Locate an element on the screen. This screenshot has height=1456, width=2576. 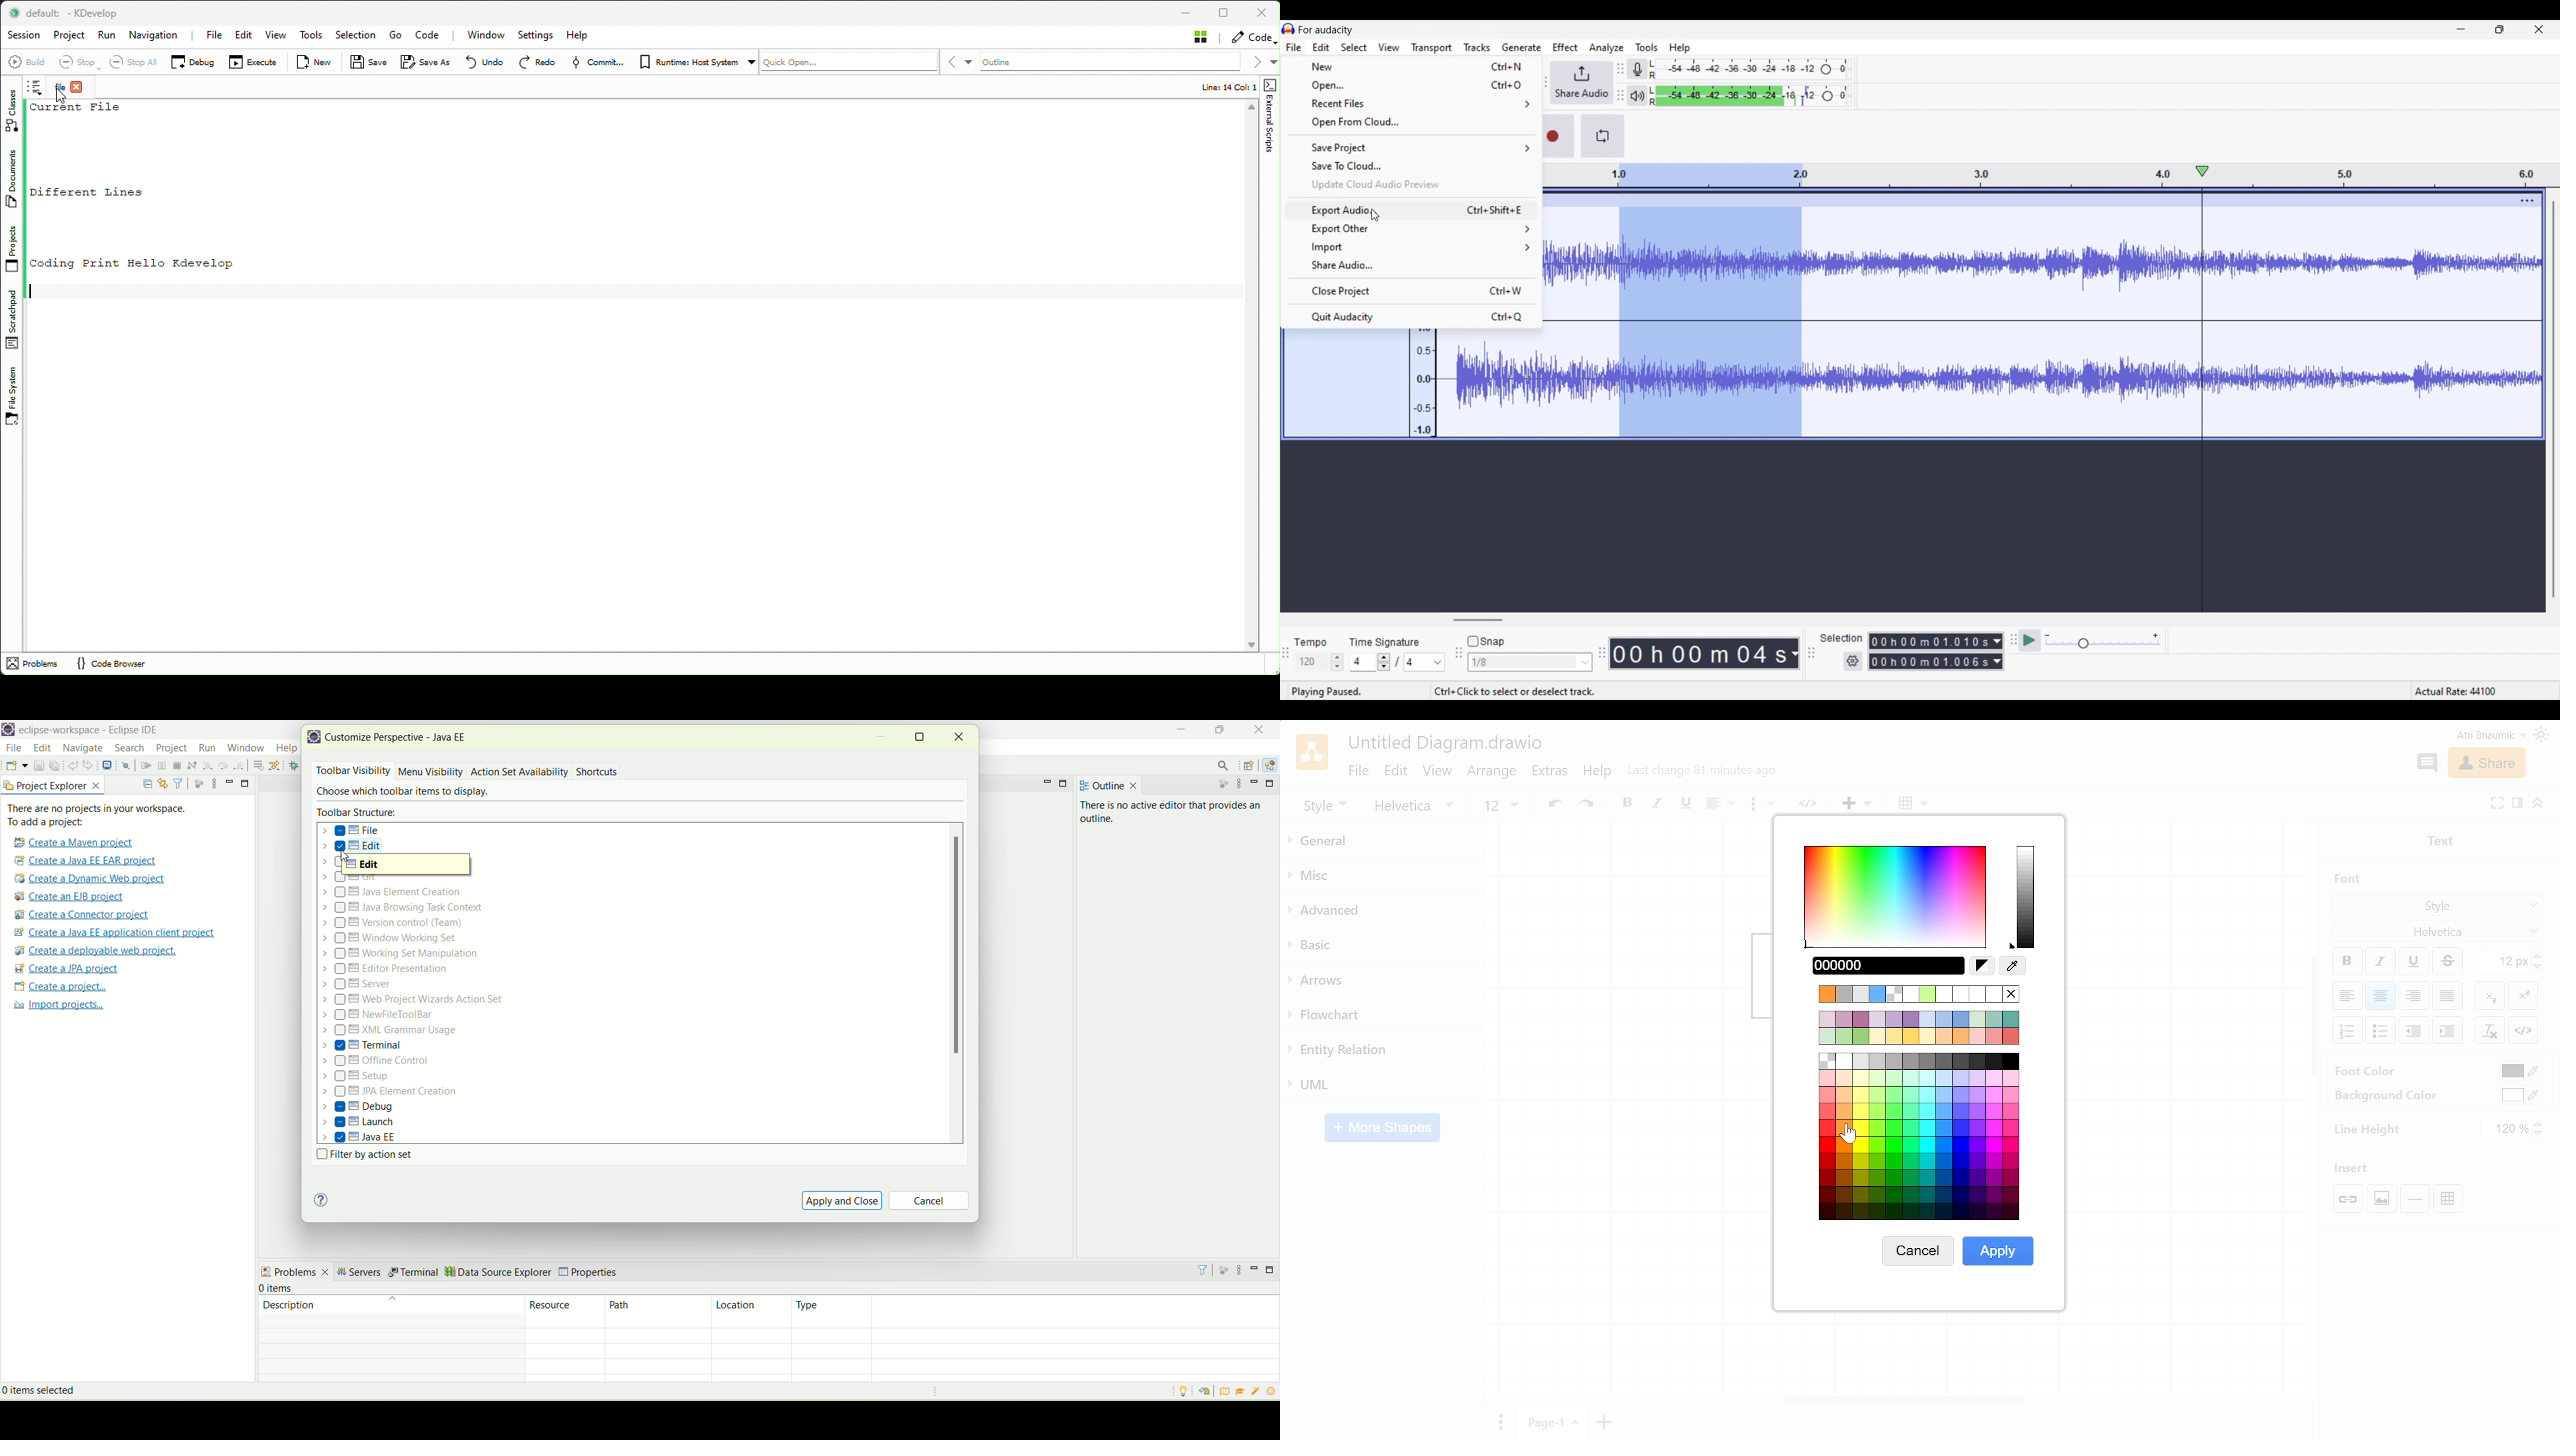
Share audio is located at coordinates (1412, 265).